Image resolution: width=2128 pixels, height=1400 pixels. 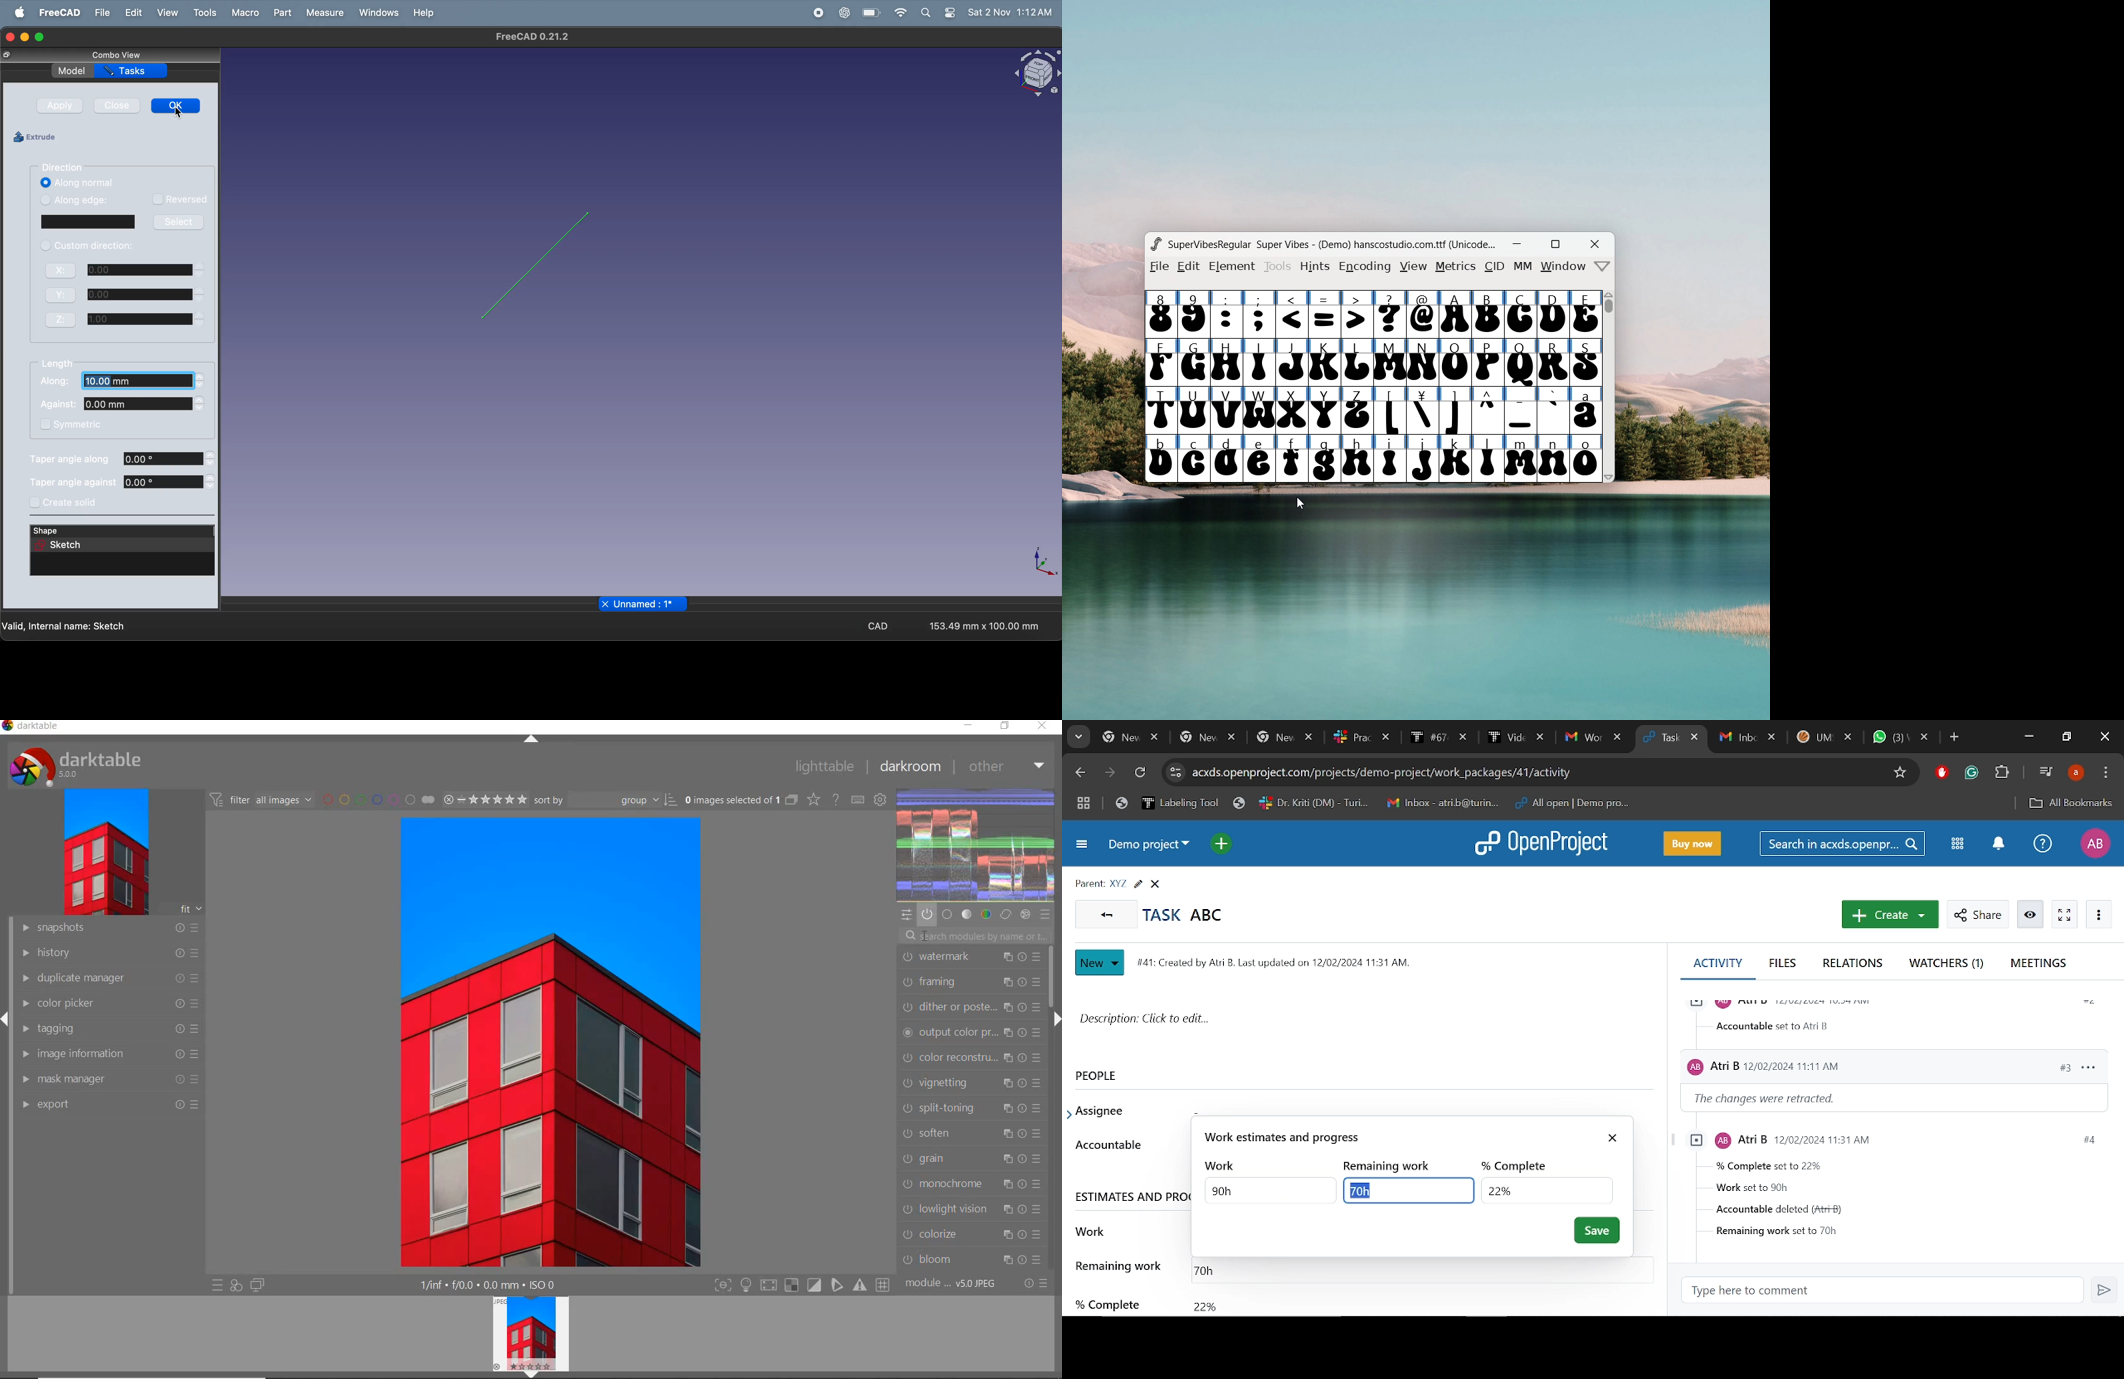 I want to click on Current task name, so click(x=1189, y=914).